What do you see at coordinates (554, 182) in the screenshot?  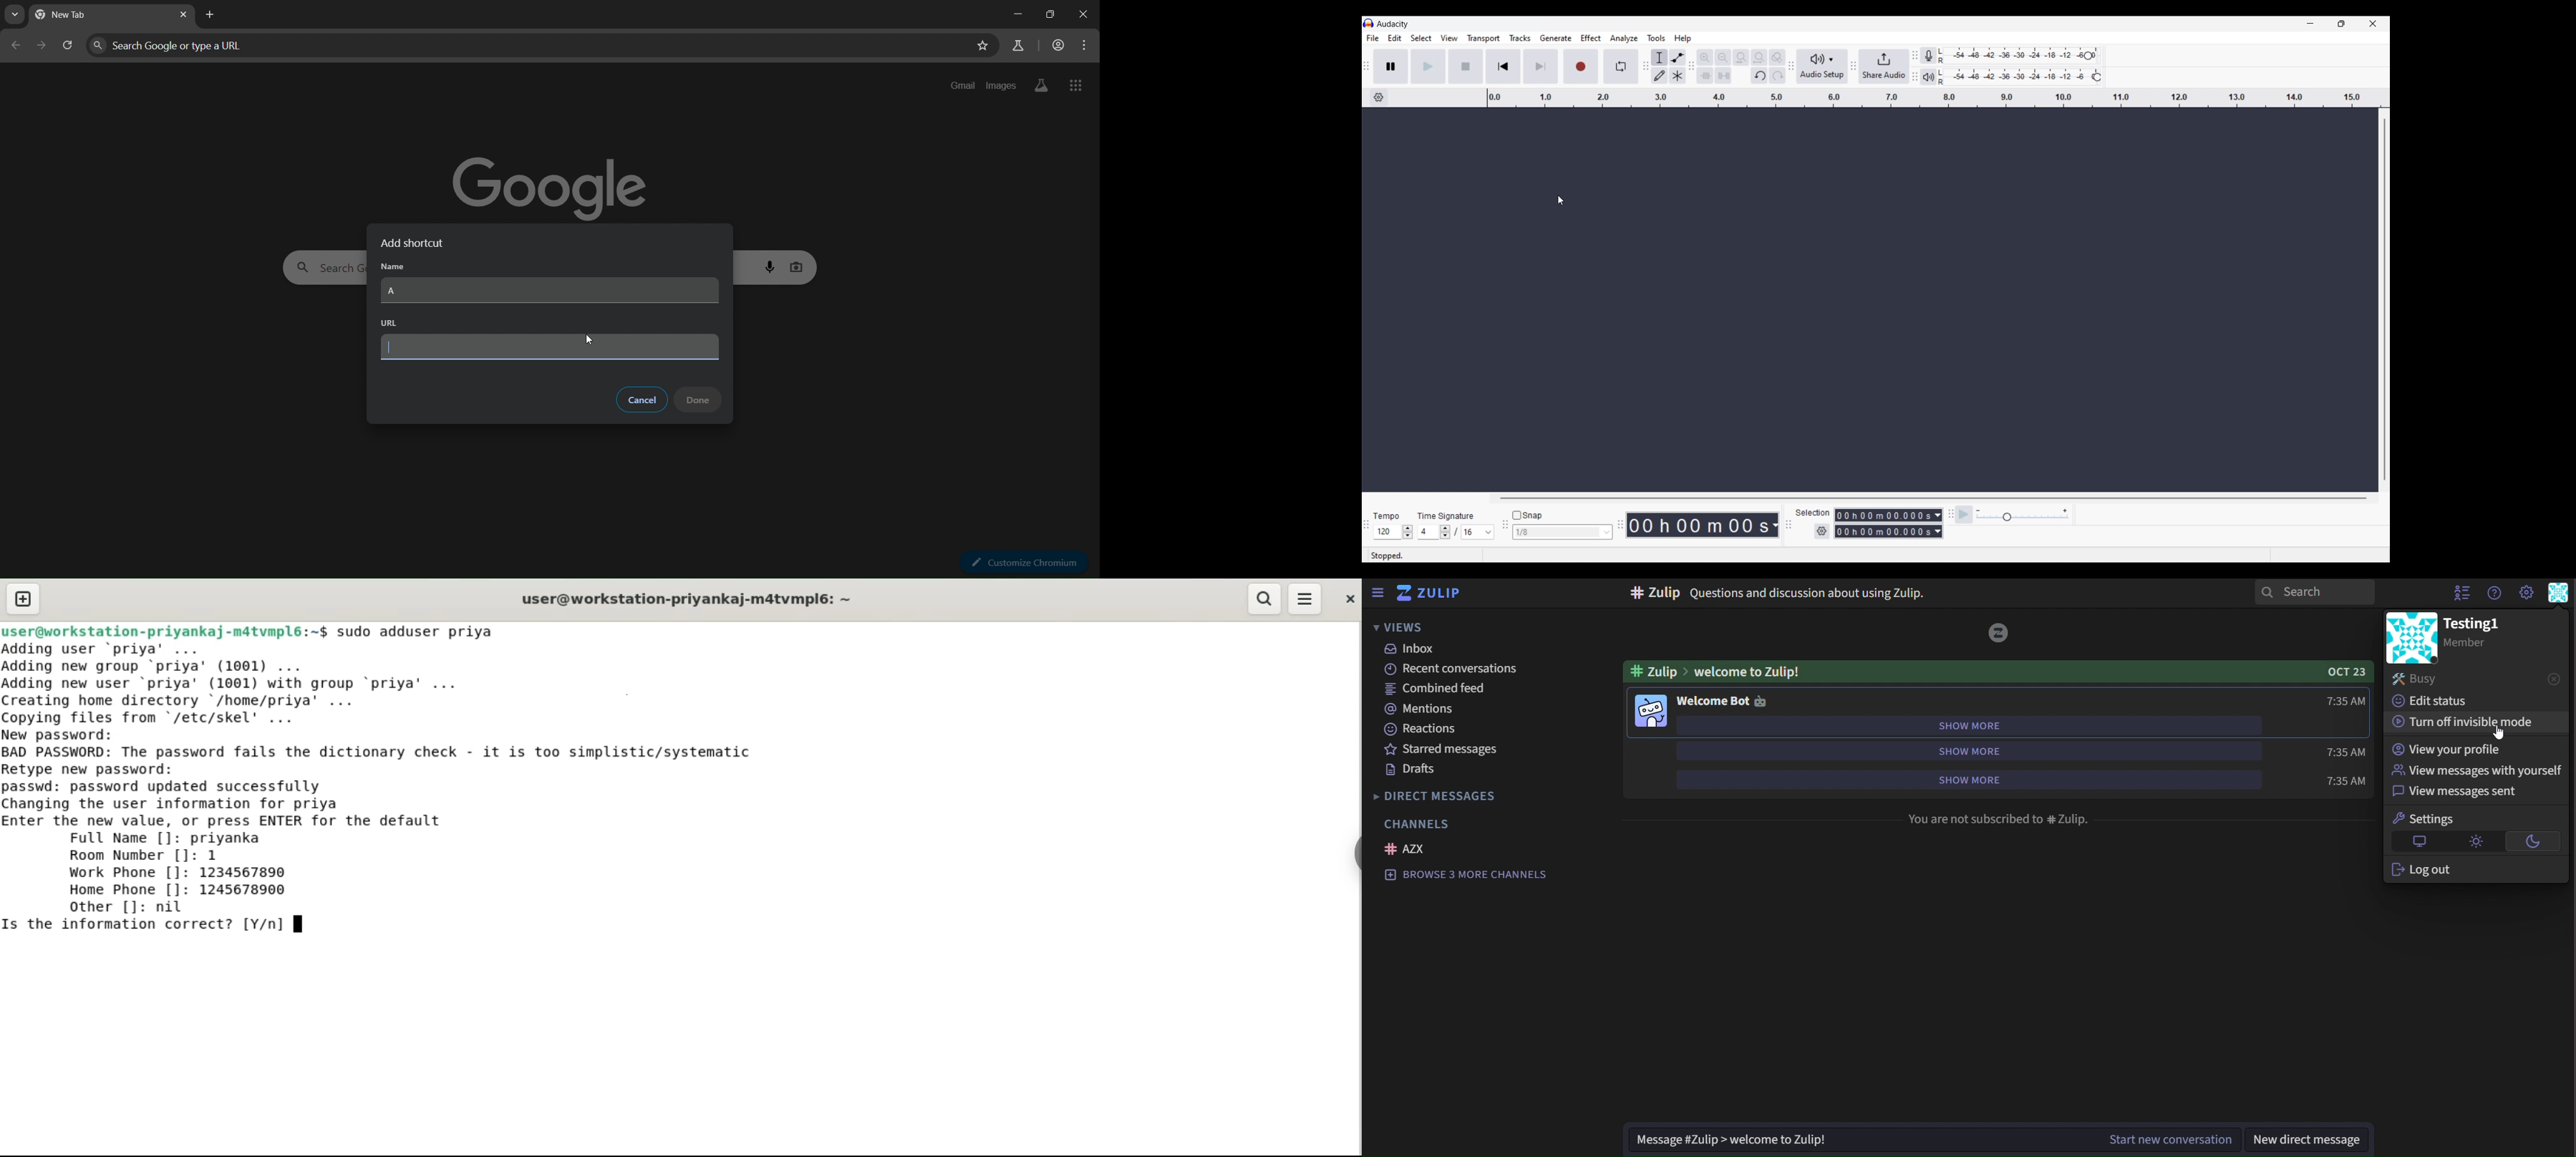 I see `google` at bounding box center [554, 182].